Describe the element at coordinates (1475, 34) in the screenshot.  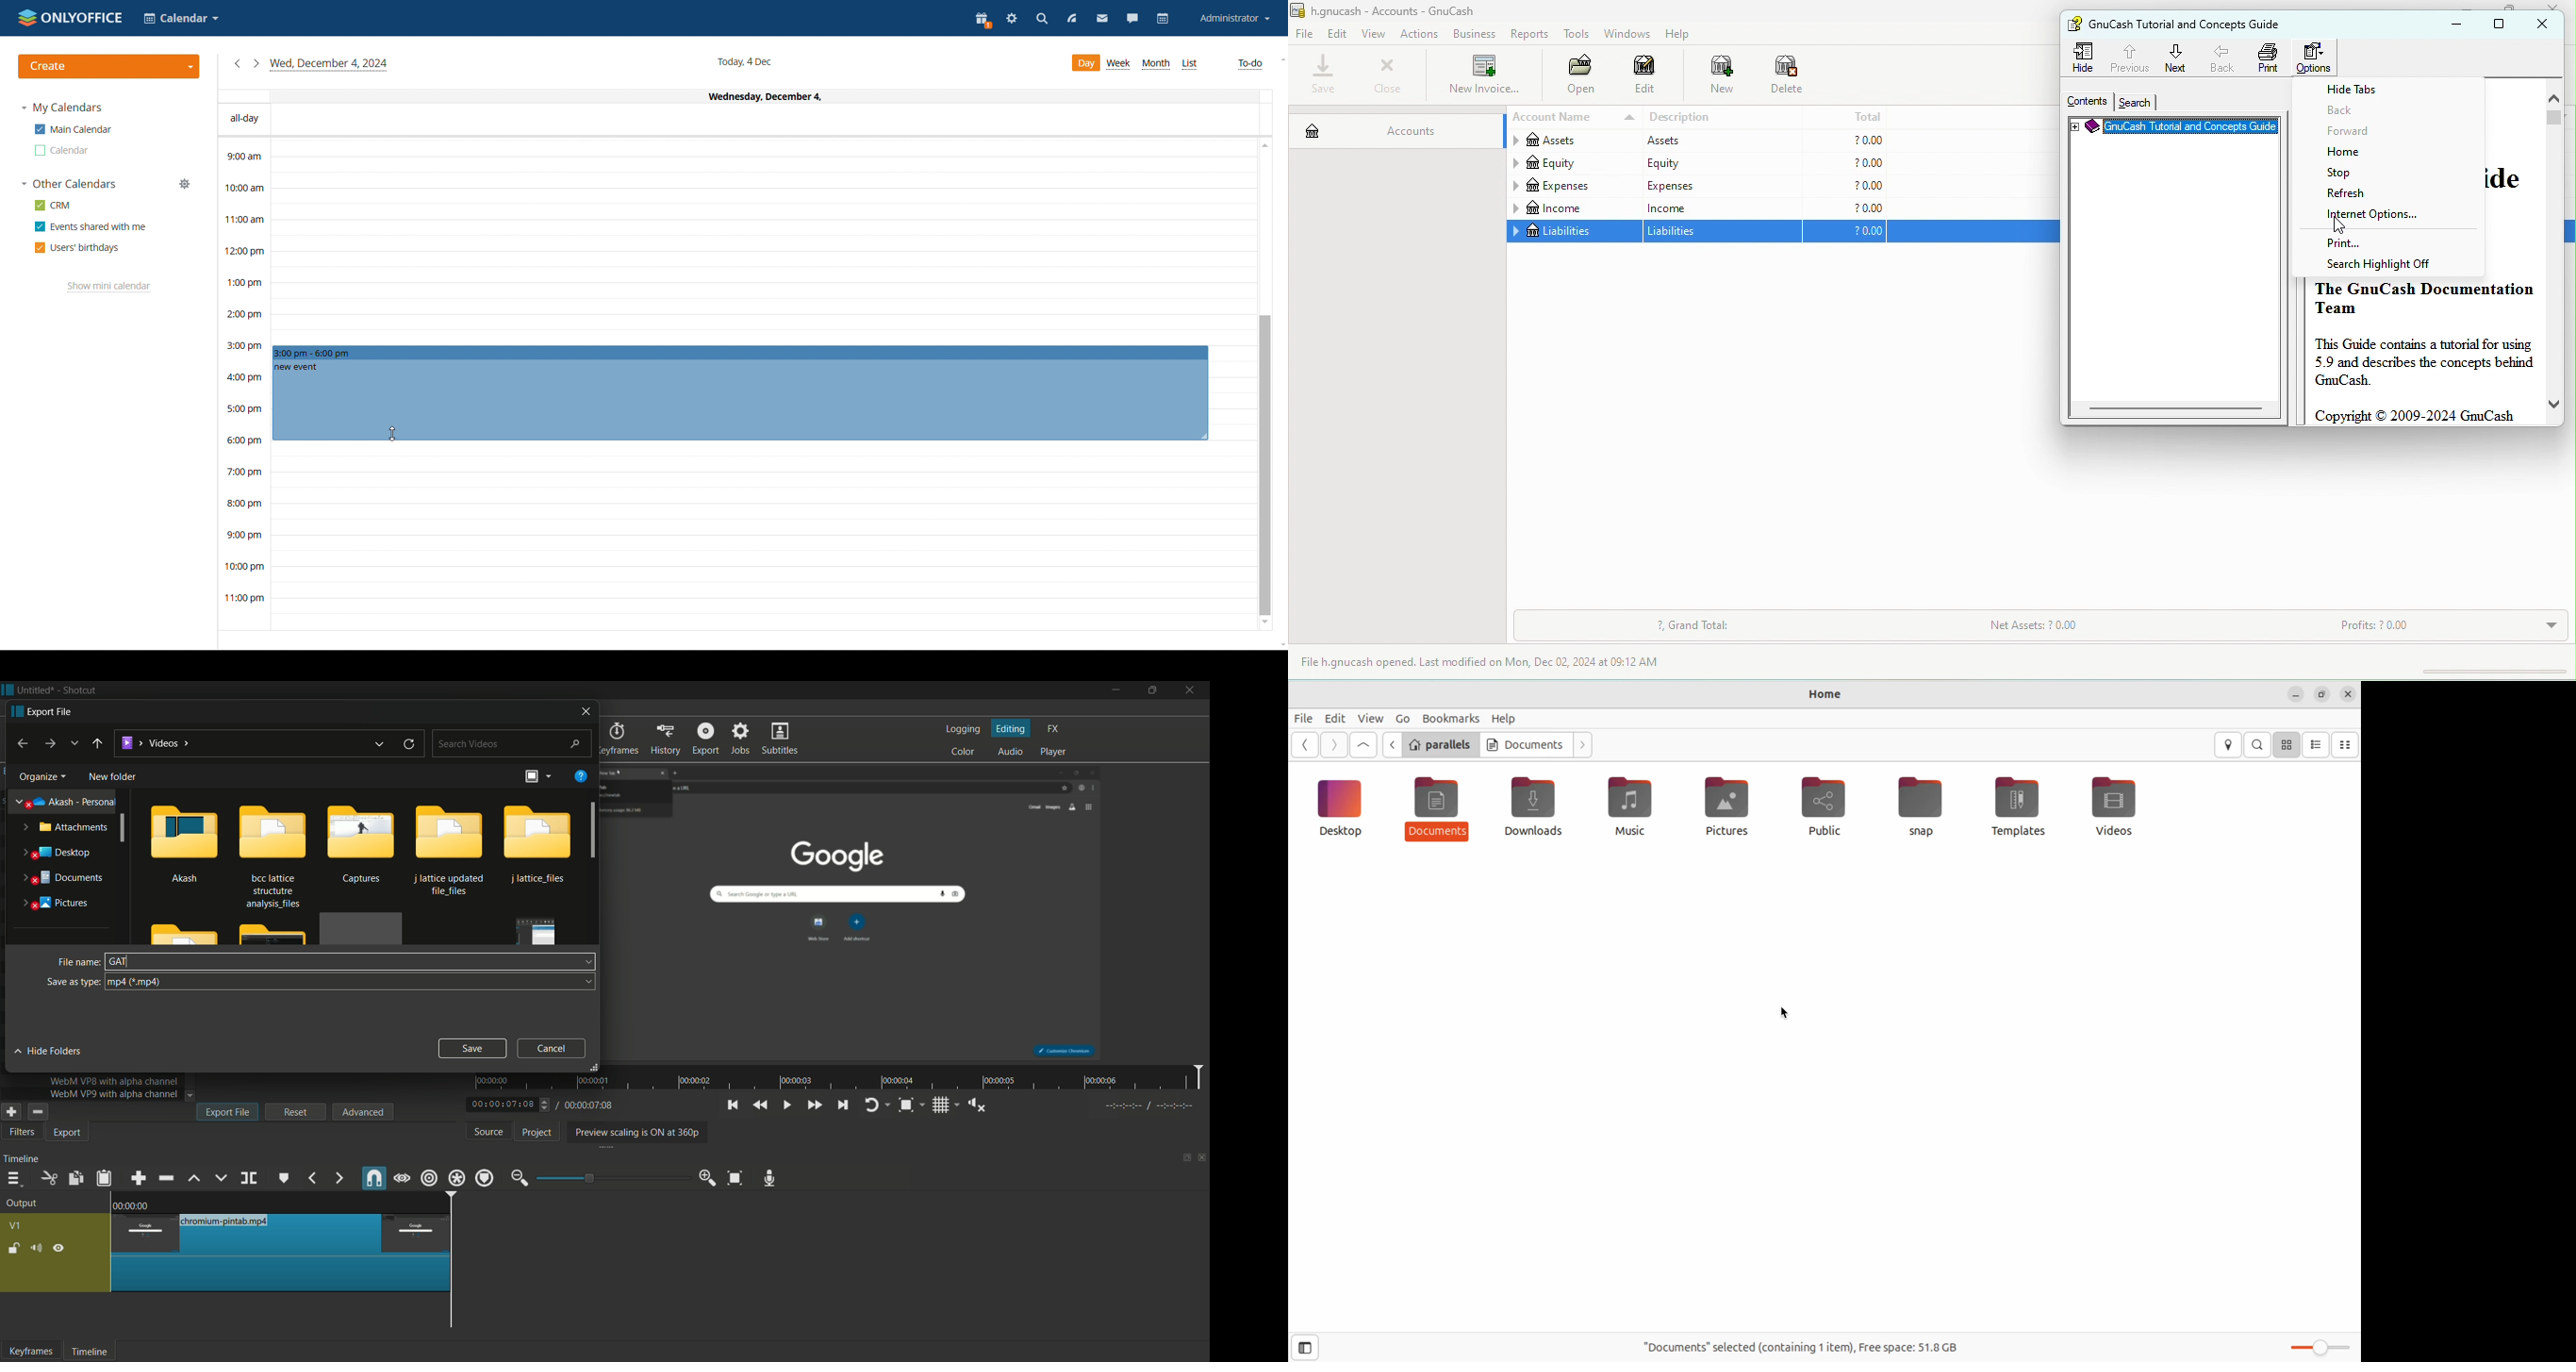
I see `bussiness` at that location.